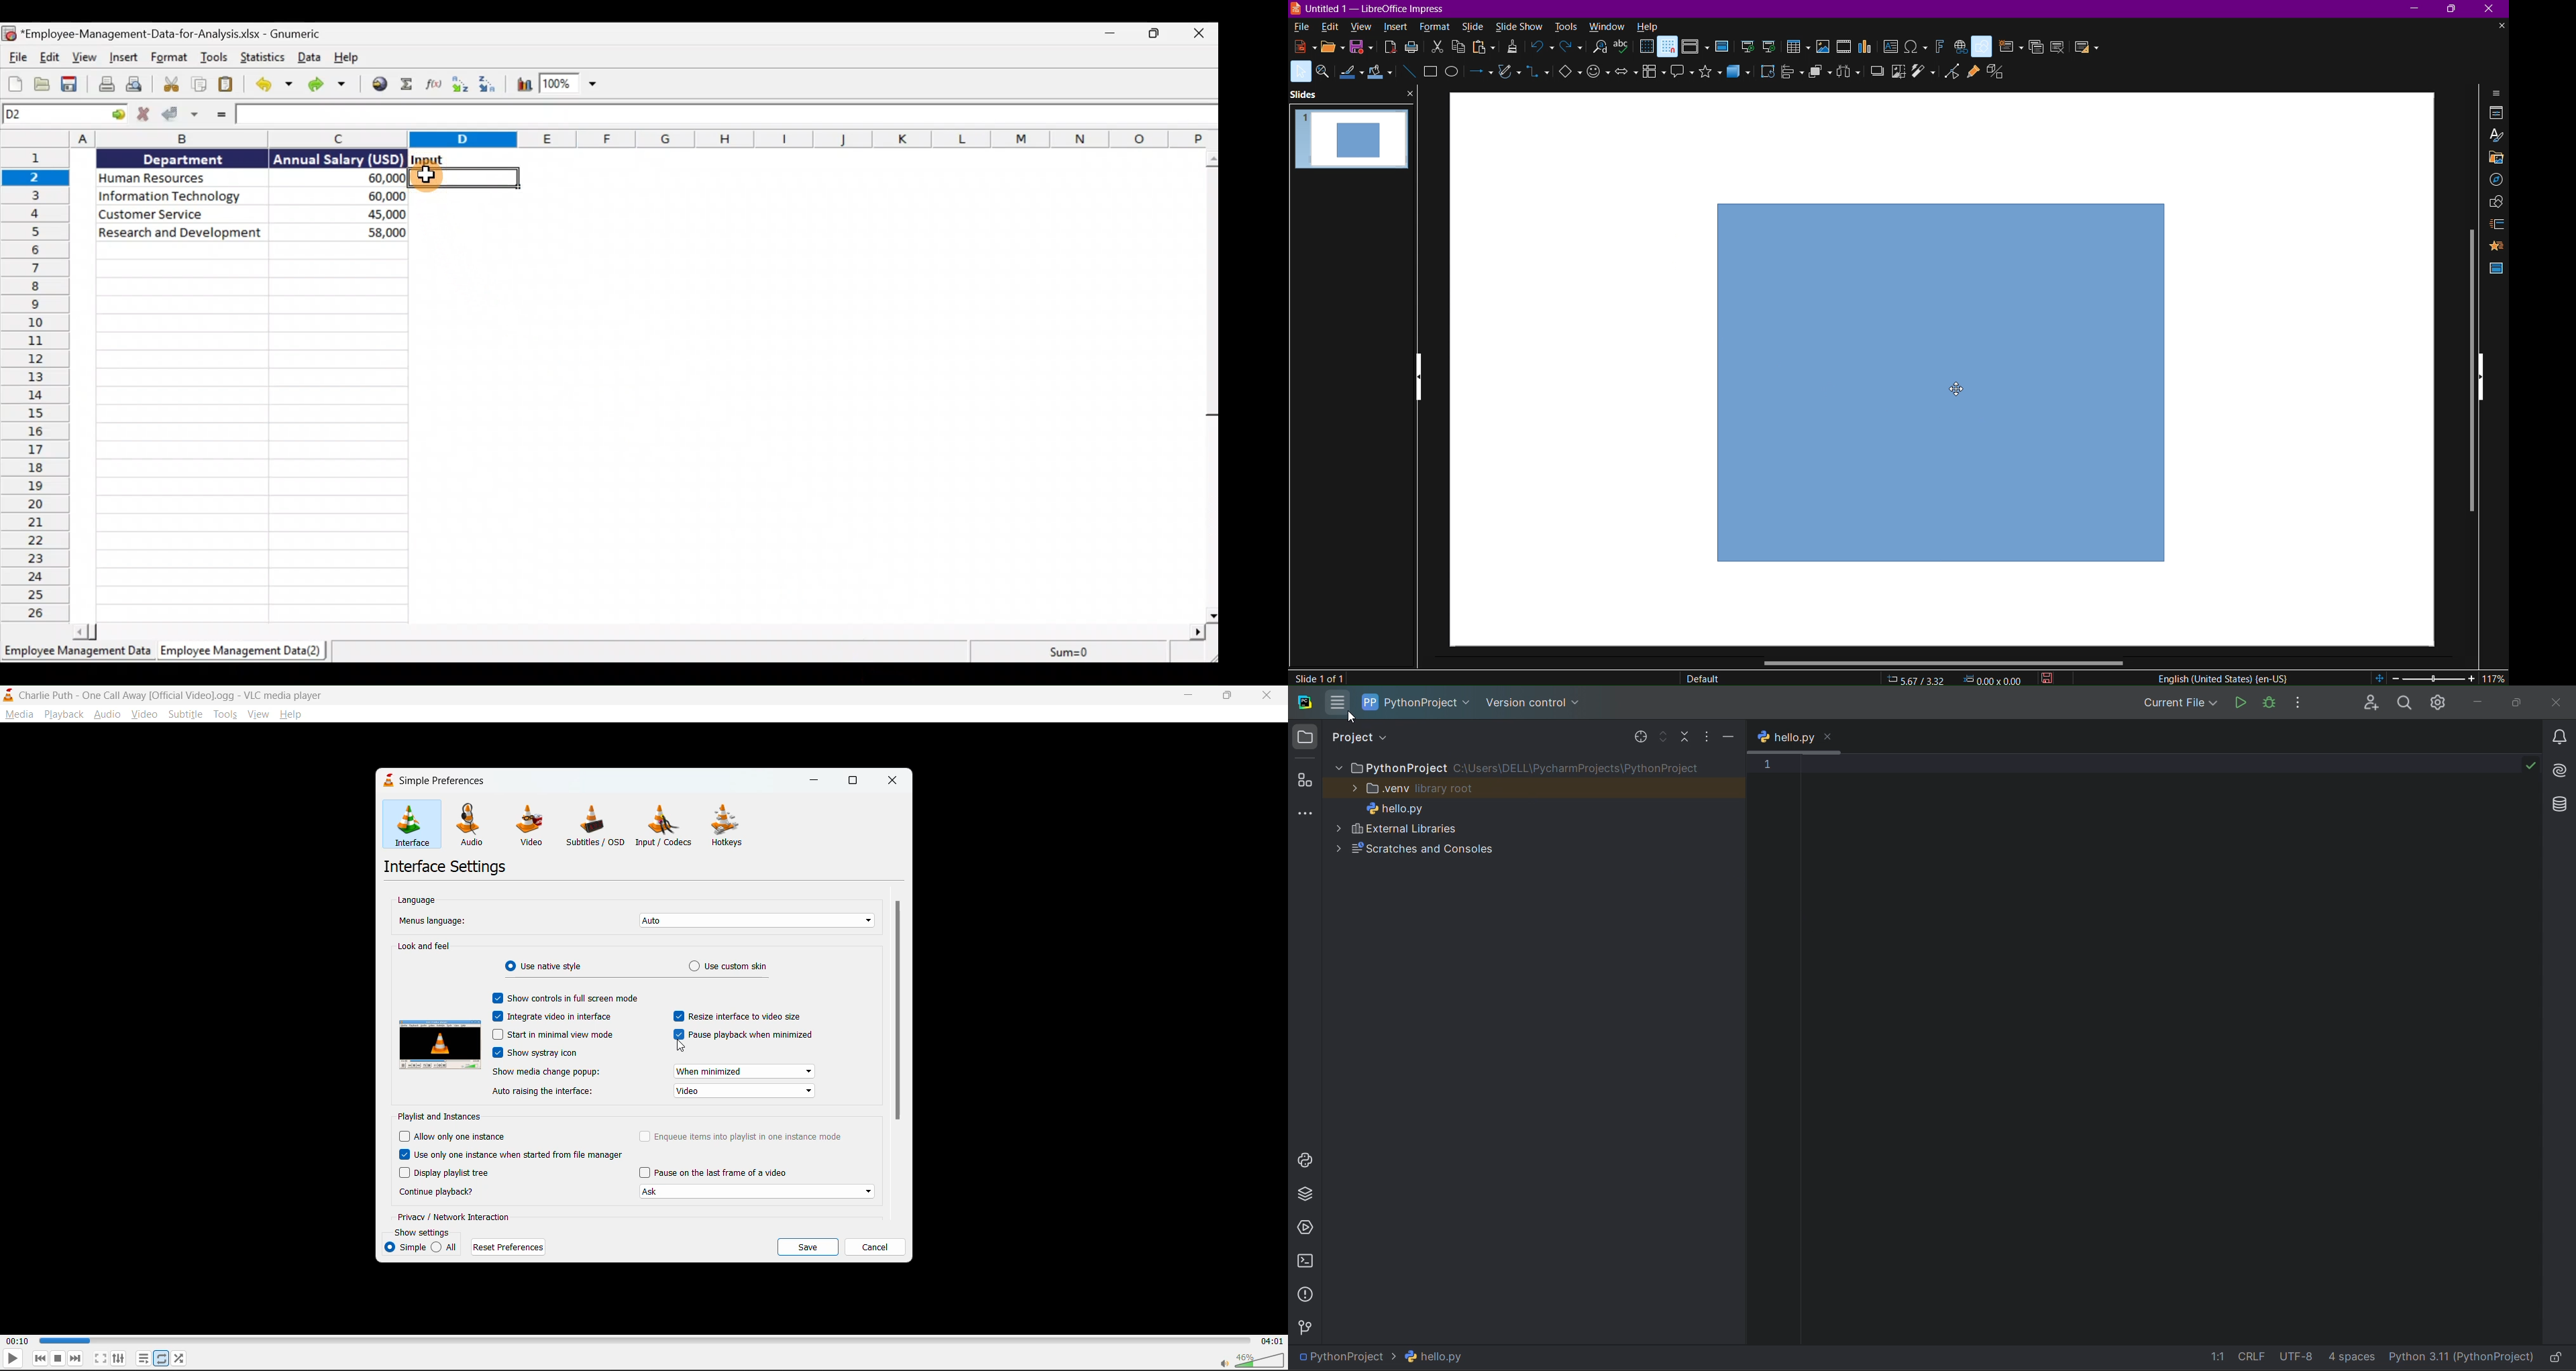 This screenshot has width=2576, height=1372. I want to click on Line Color, so click(1350, 75).